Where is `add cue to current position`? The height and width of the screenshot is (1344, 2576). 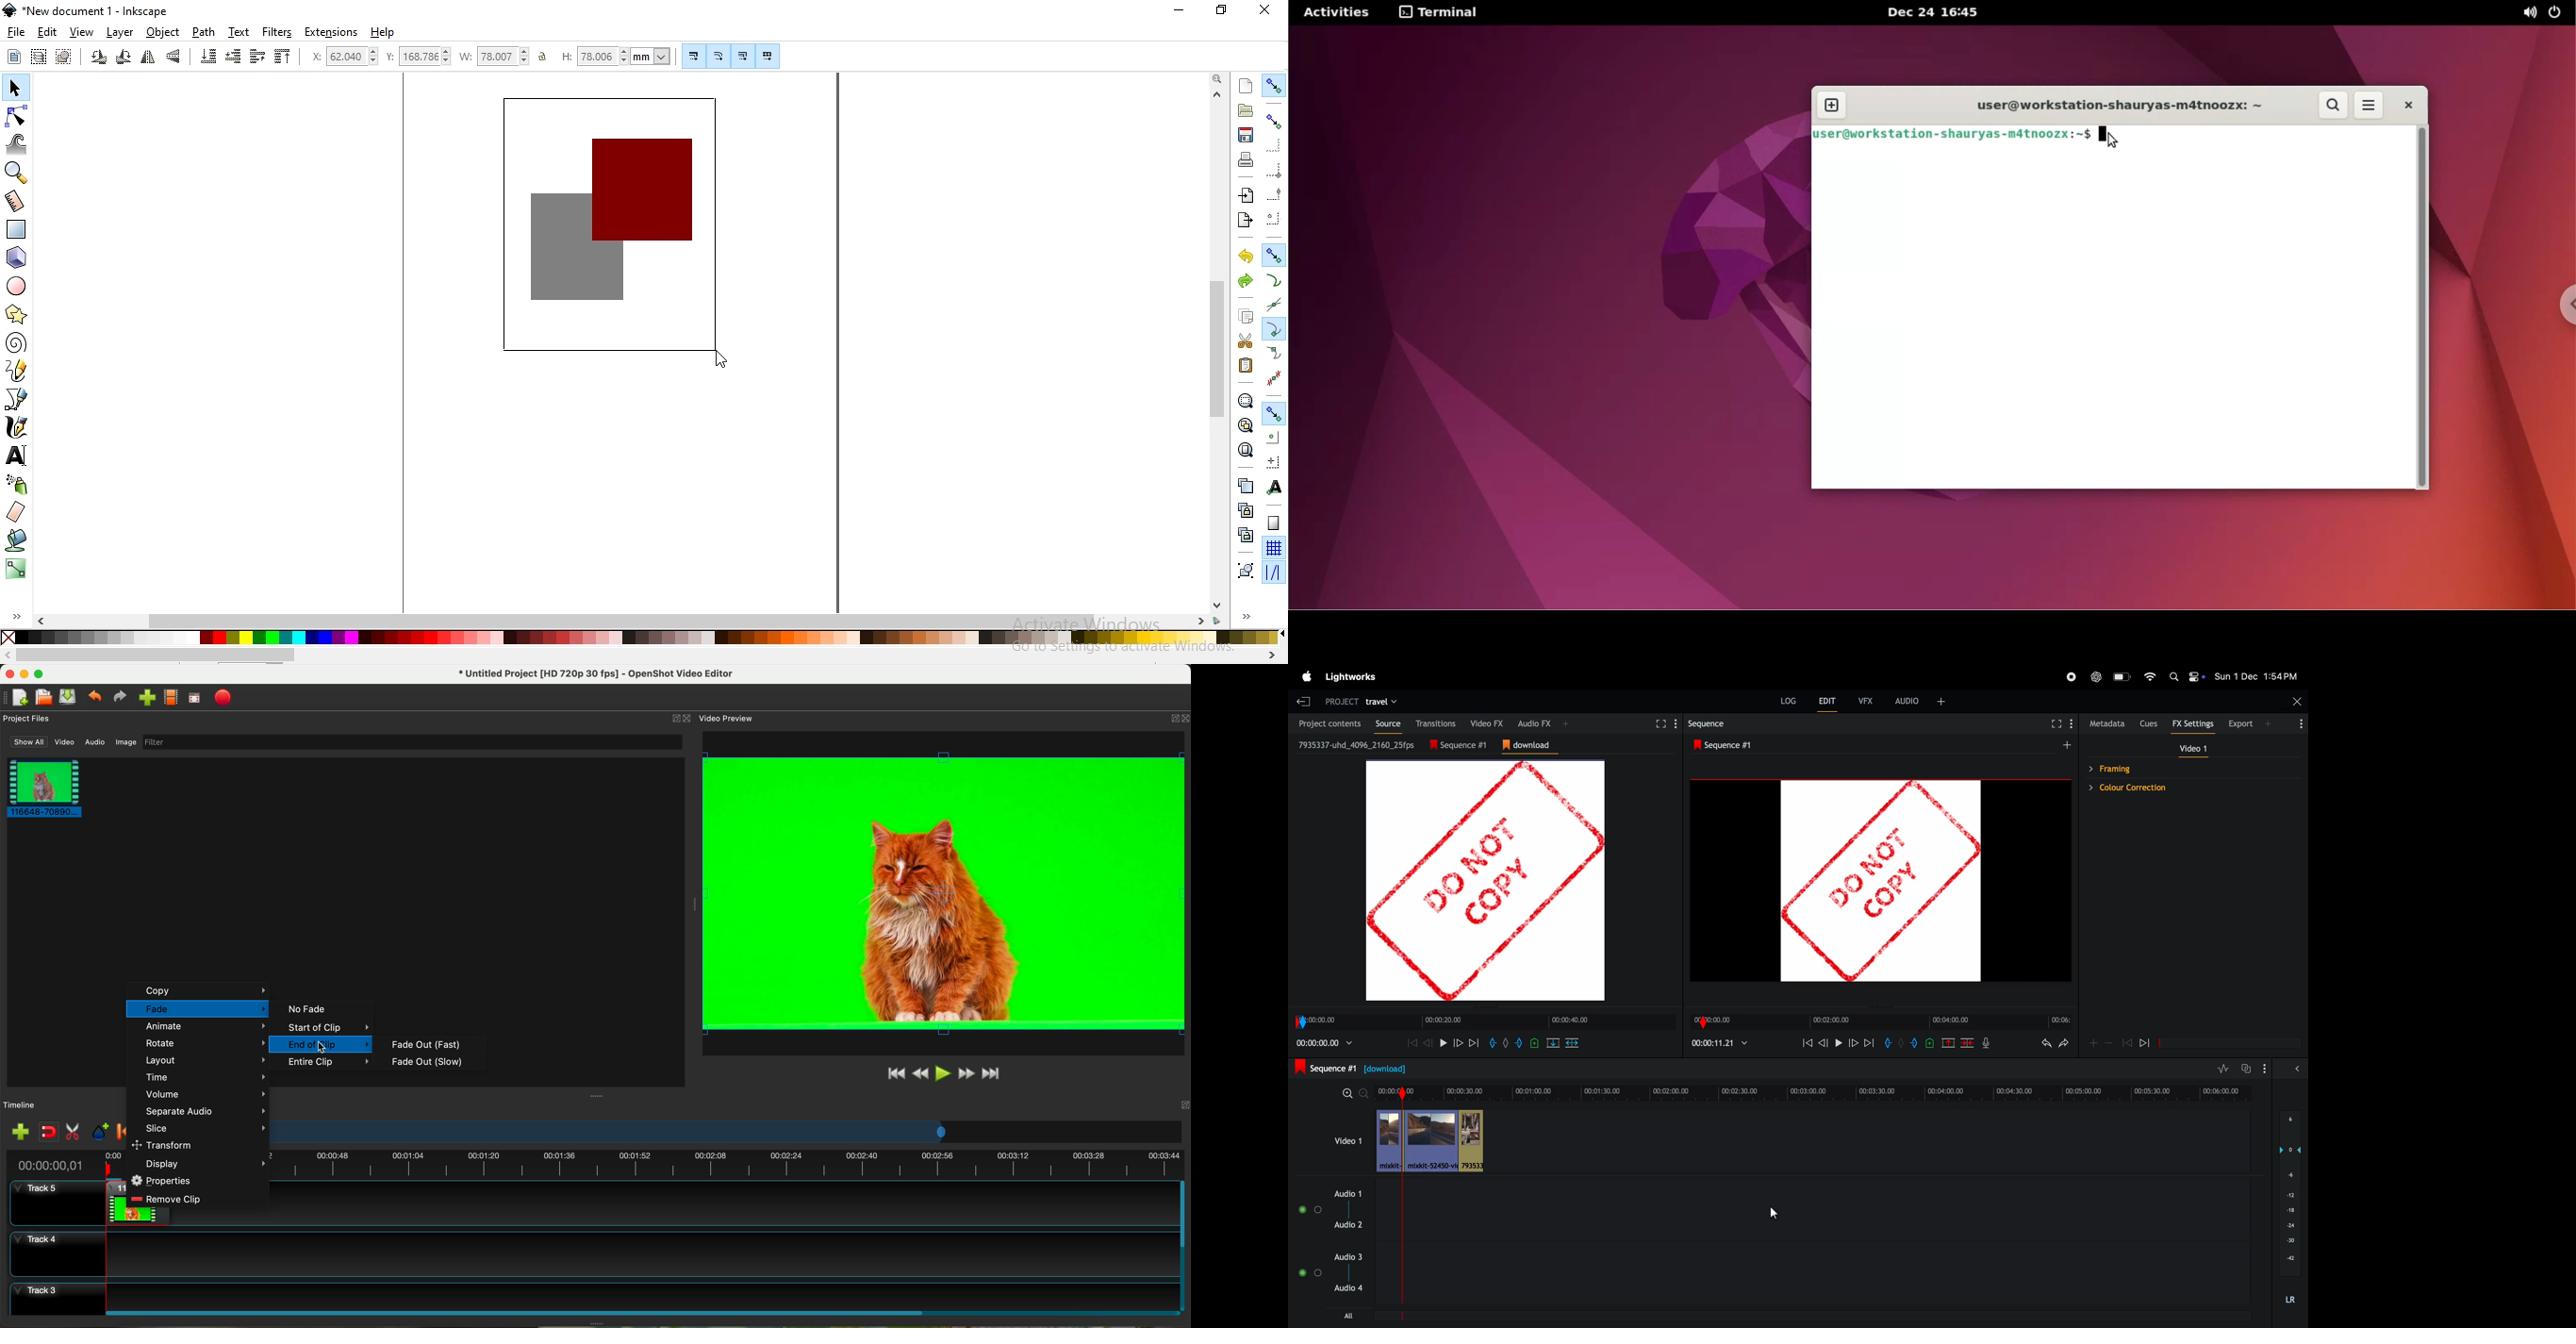 add cue to current position is located at coordinates (1930, 1043).